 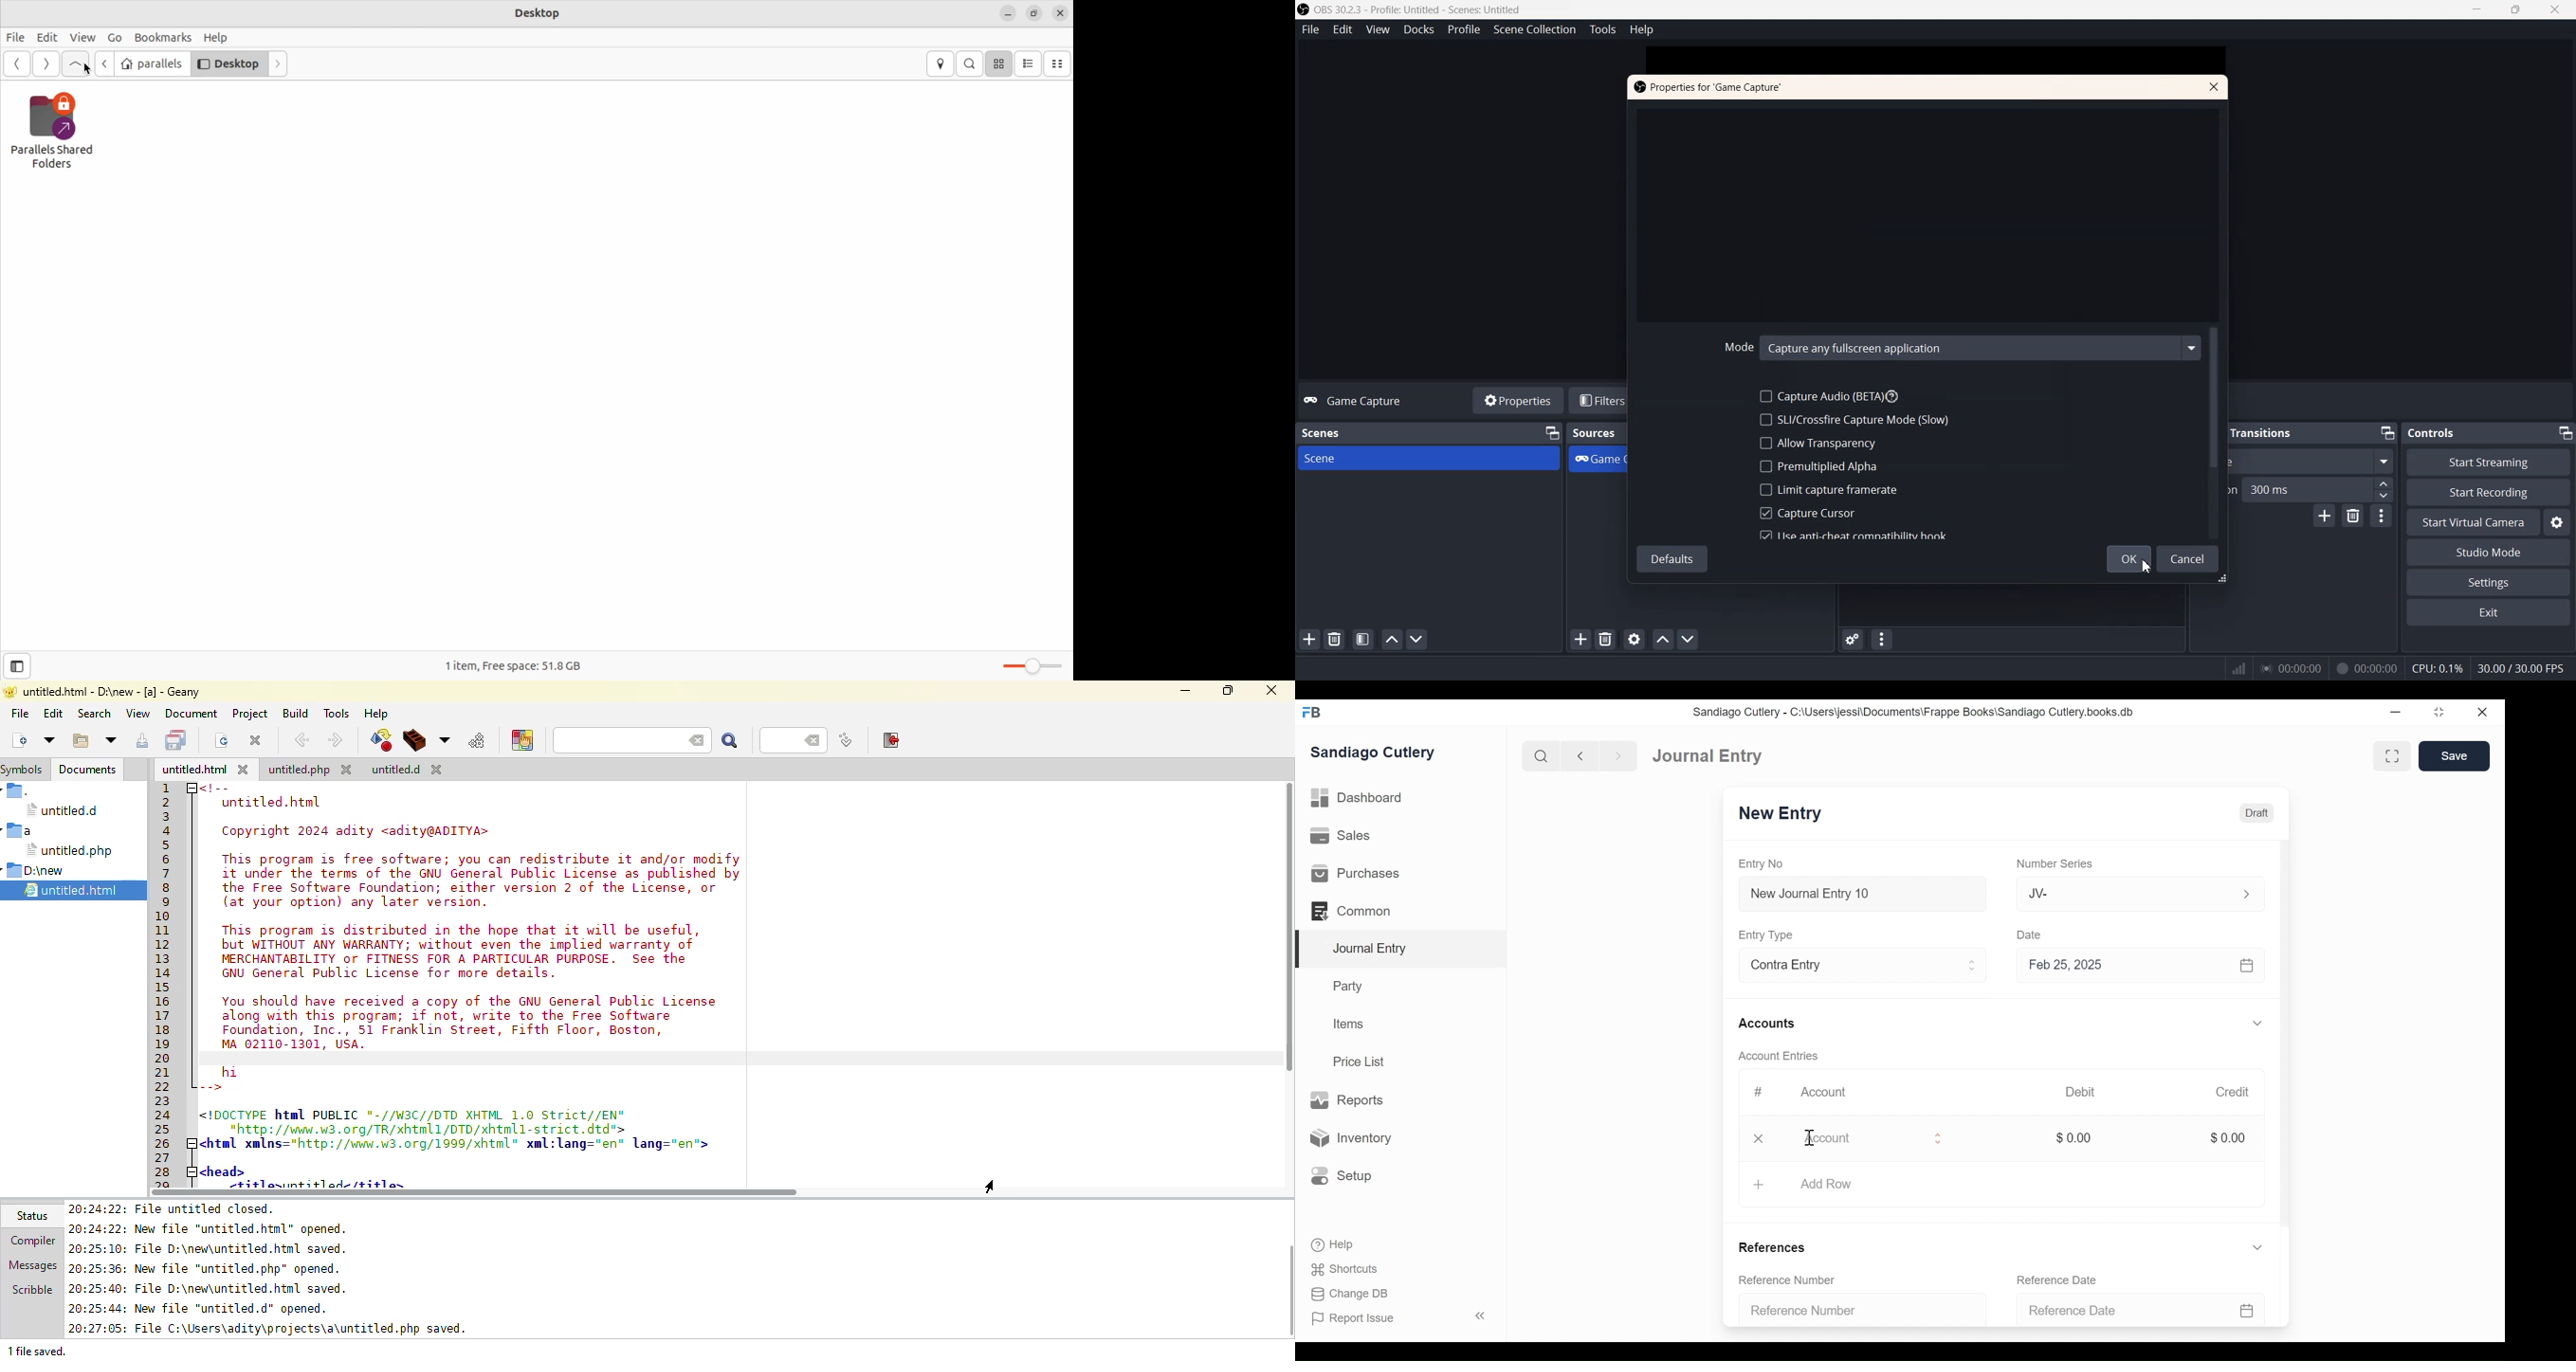 I want to click on Move Source Up, so click(x=1664, y=640).